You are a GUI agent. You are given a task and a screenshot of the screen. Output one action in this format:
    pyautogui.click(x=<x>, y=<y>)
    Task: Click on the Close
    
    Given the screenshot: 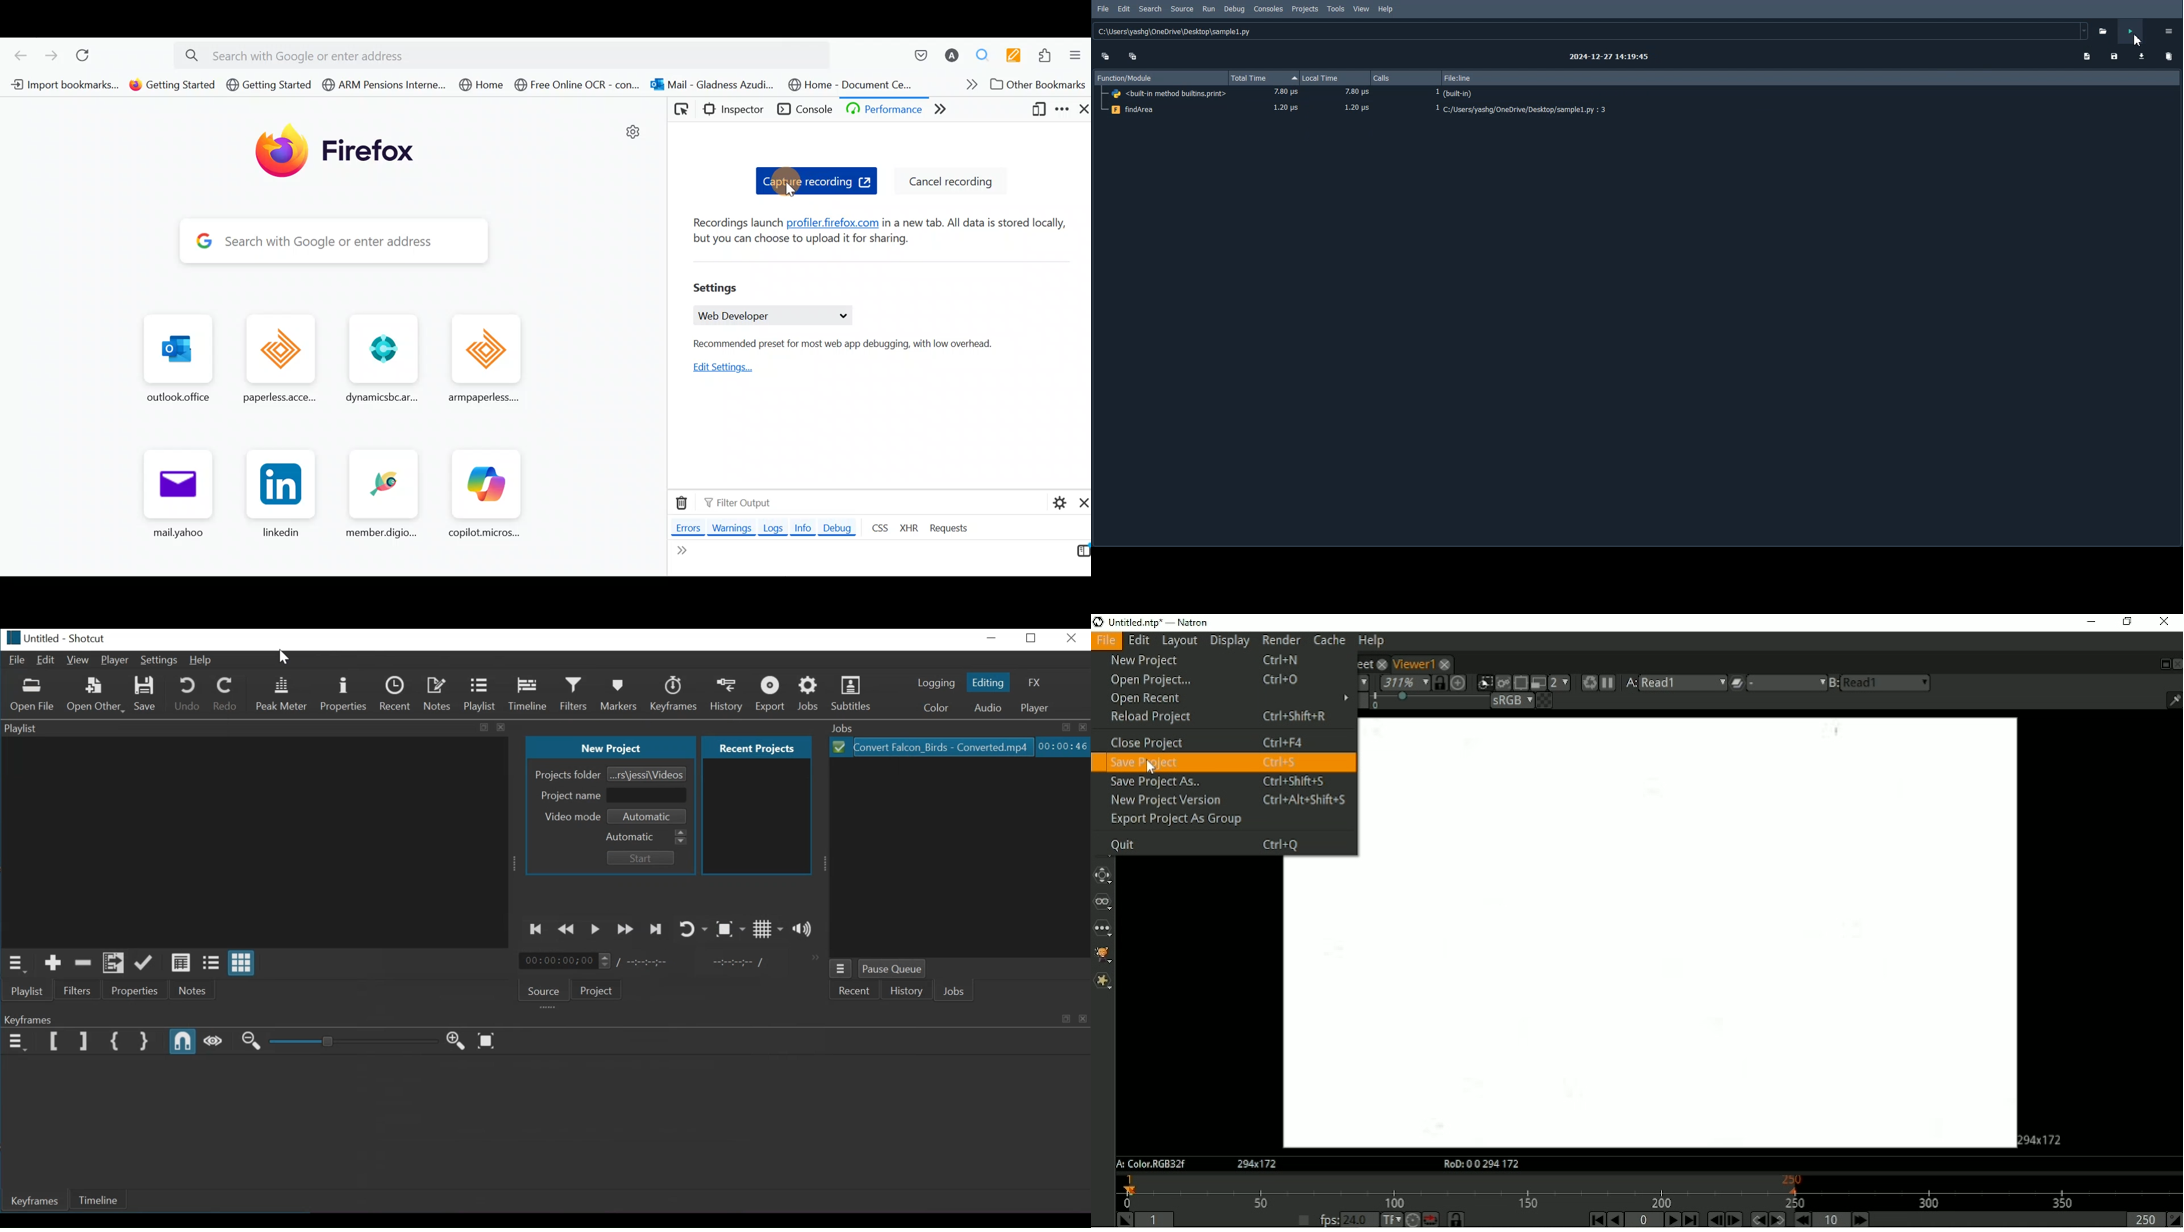 What is the action you would take?
    pyautogui.click(x=1072, y=639)
    